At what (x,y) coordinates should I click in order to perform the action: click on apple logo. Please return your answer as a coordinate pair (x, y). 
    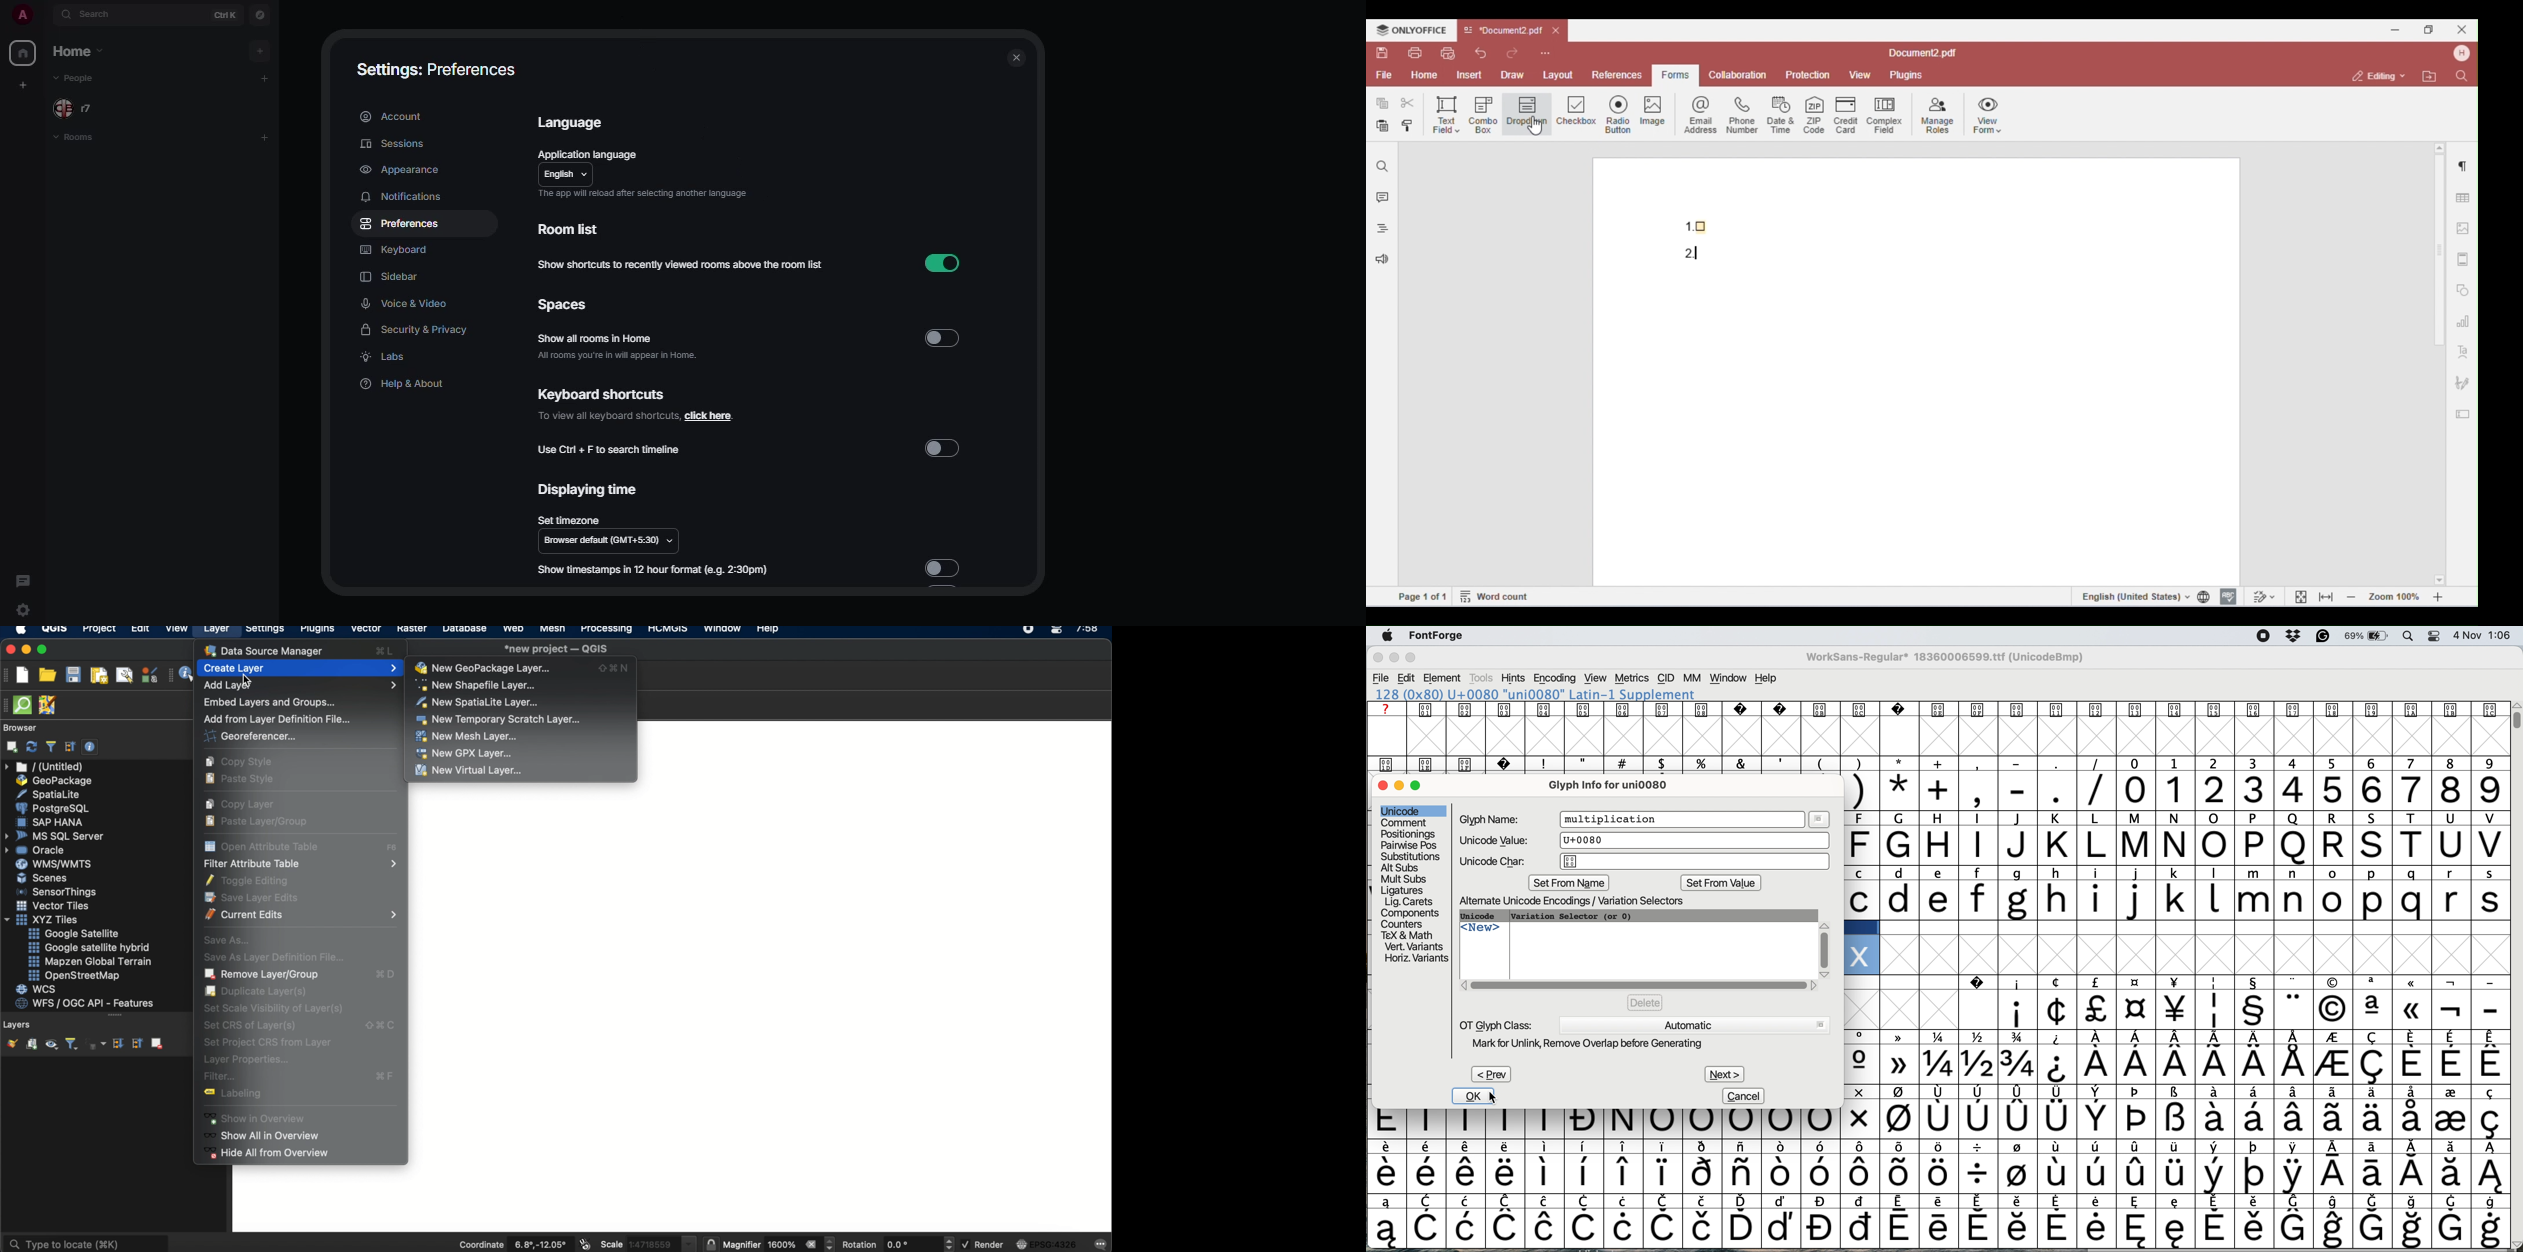
    Looking at the image, I should click on (19, 631).